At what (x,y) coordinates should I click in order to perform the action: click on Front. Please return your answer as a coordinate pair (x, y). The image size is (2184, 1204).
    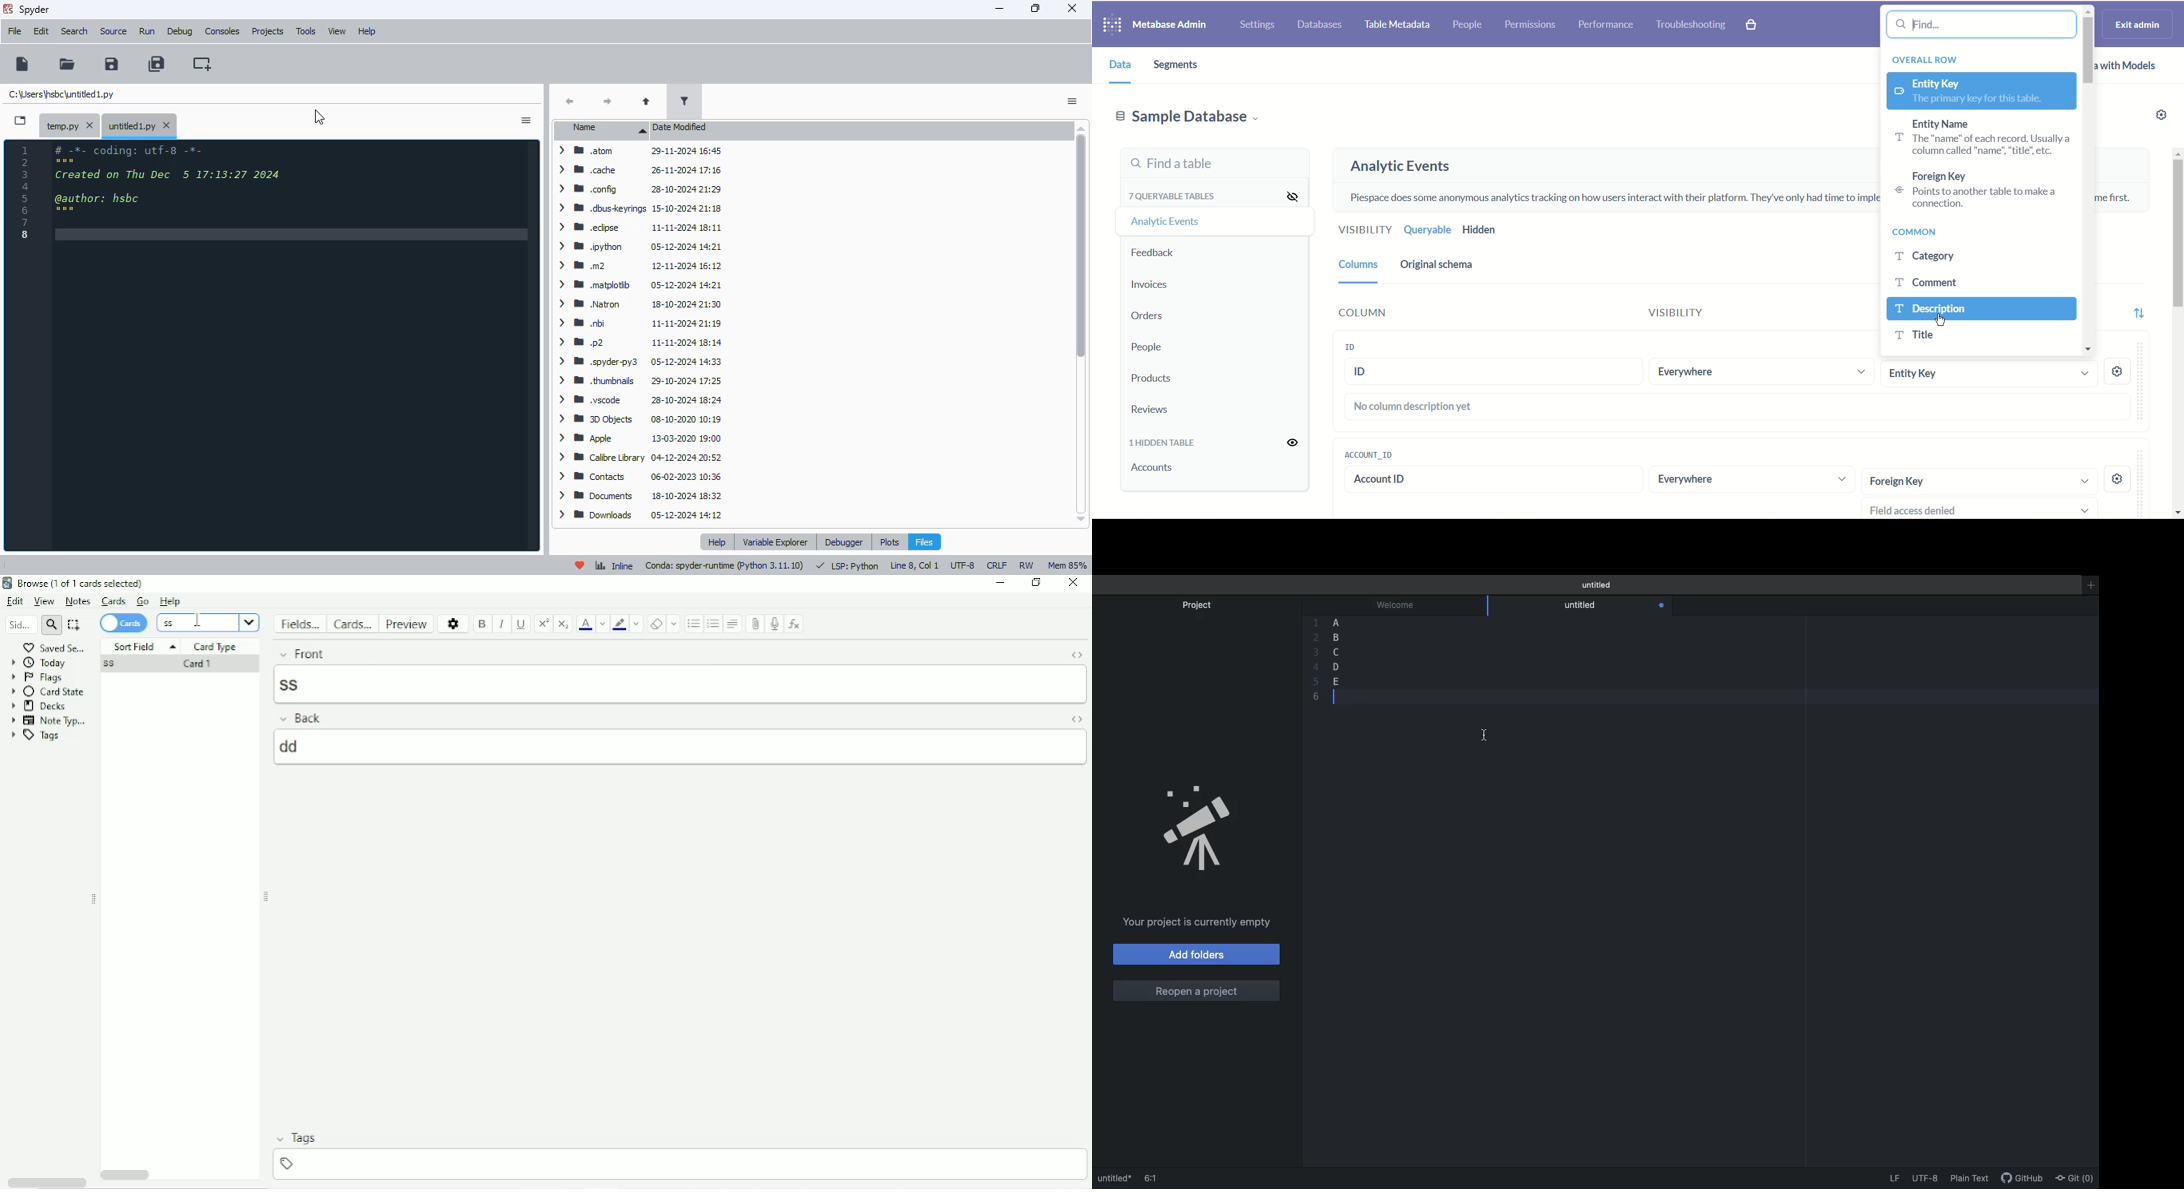
    Looking at the image, I should click on (661, 652).